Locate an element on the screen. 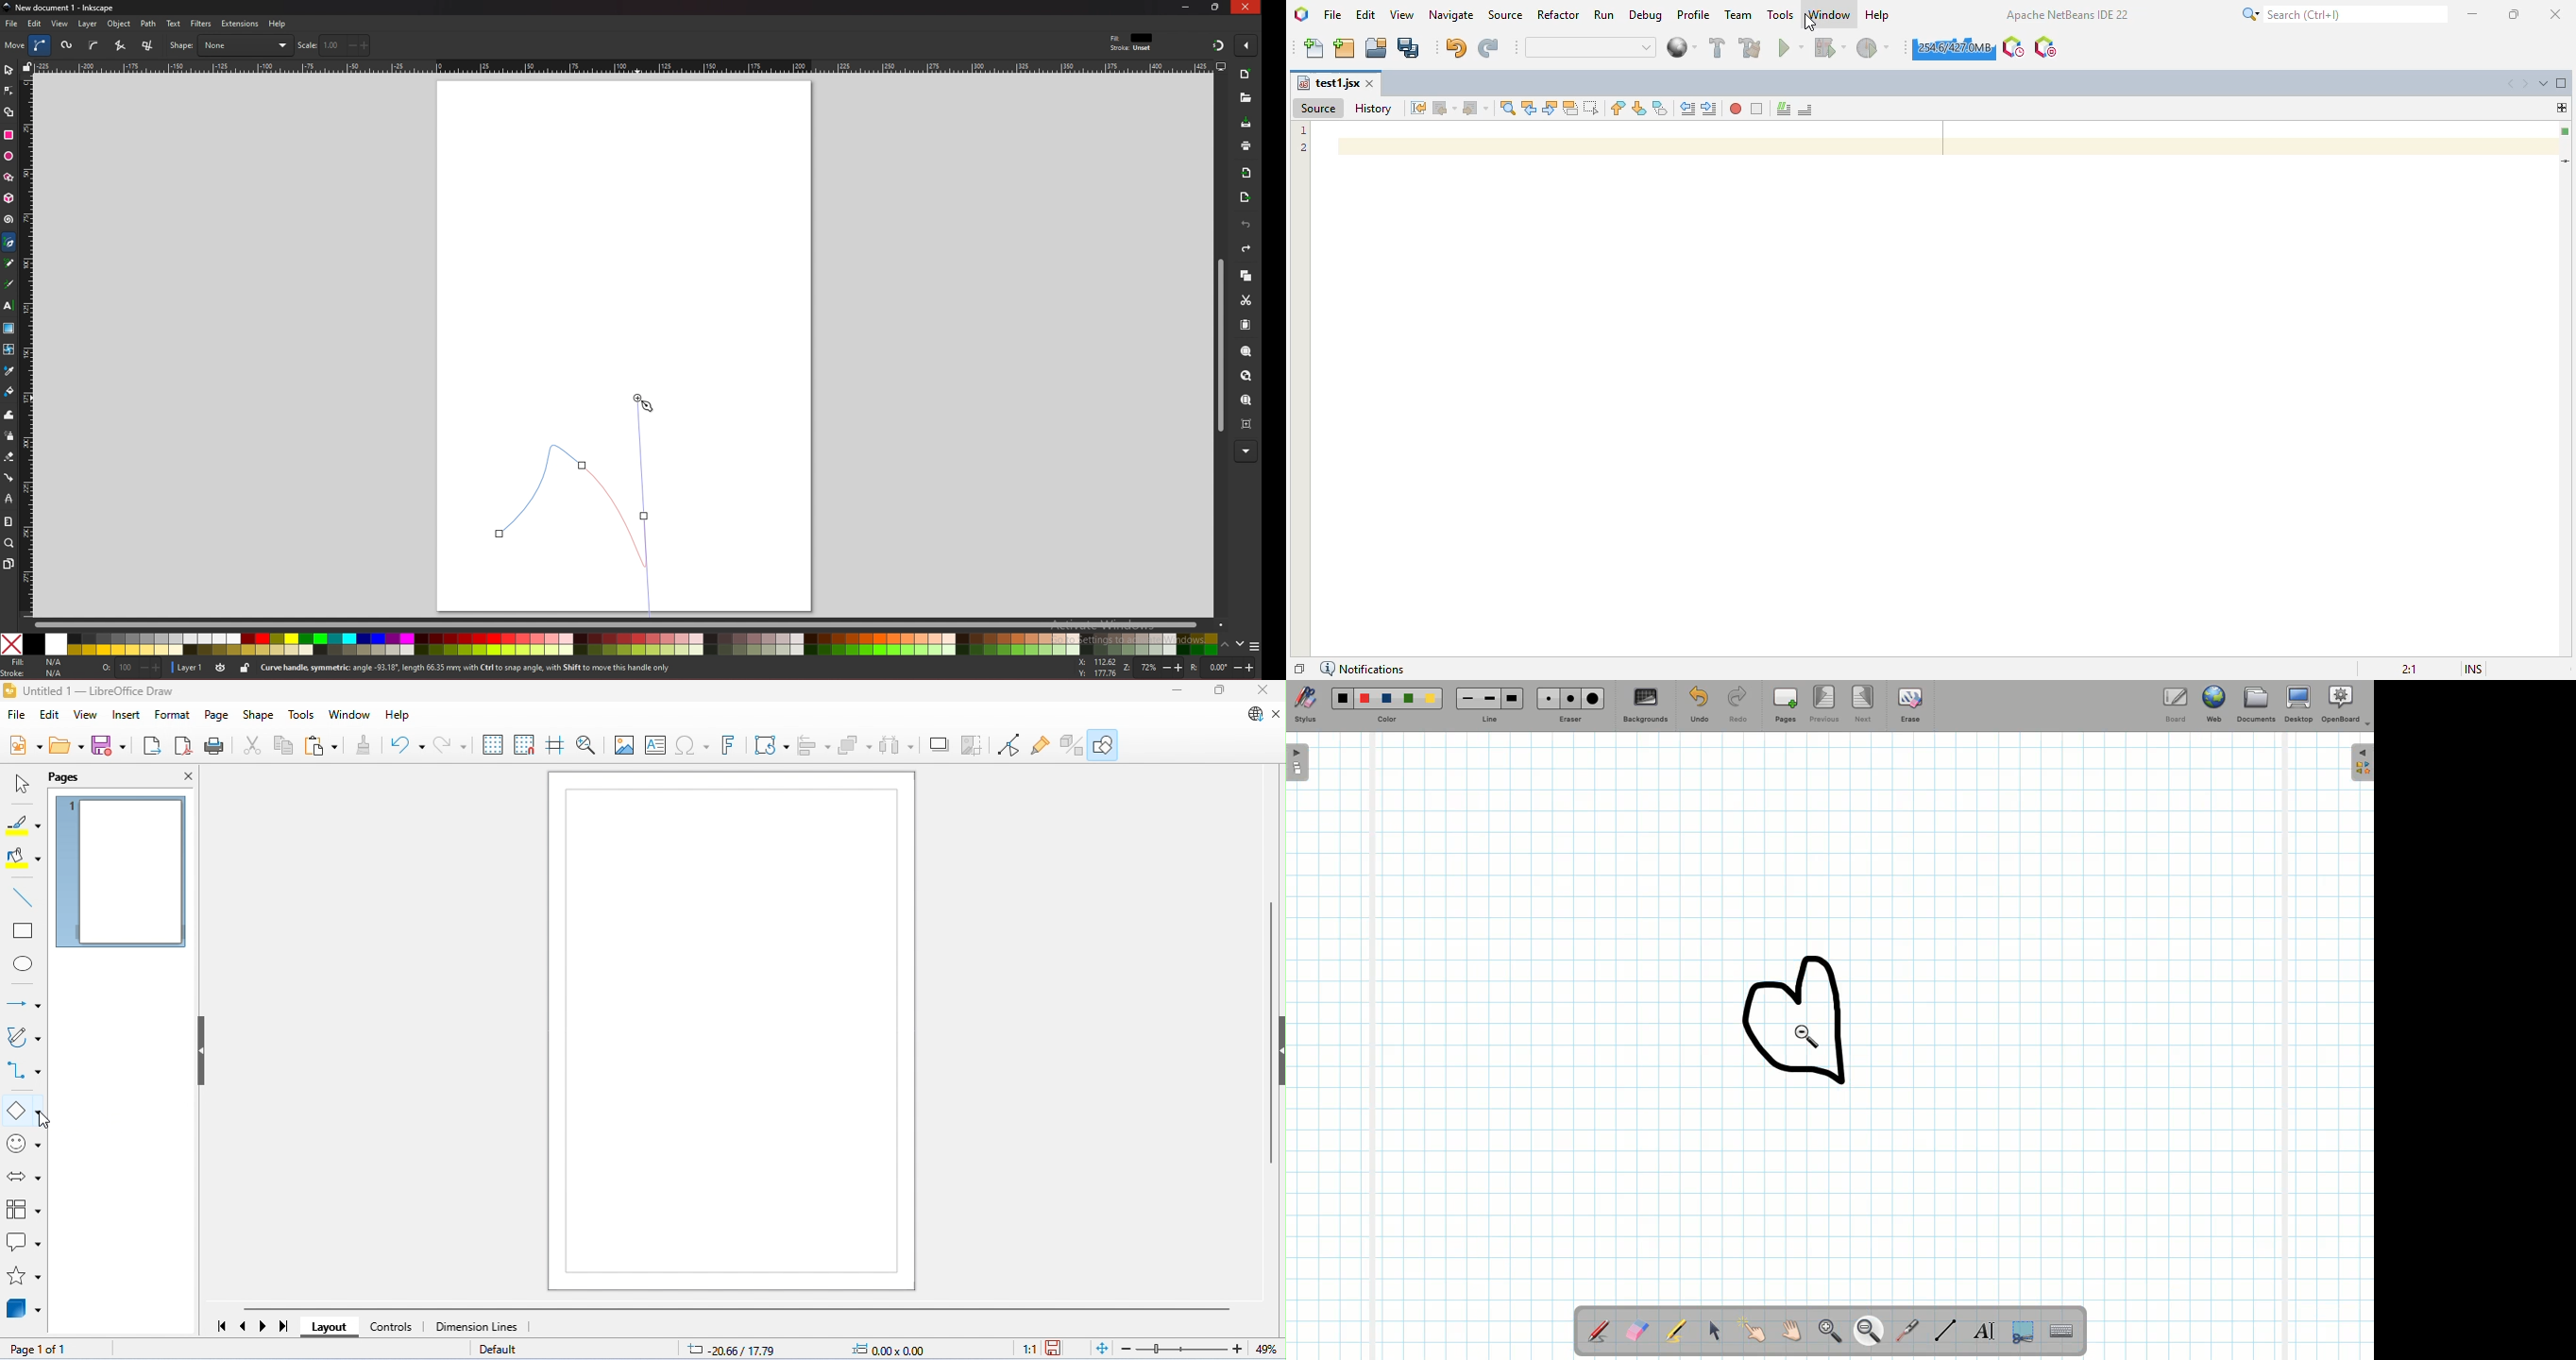 The image size is (2576, 1372). pages is located at coordinates (65, 778).